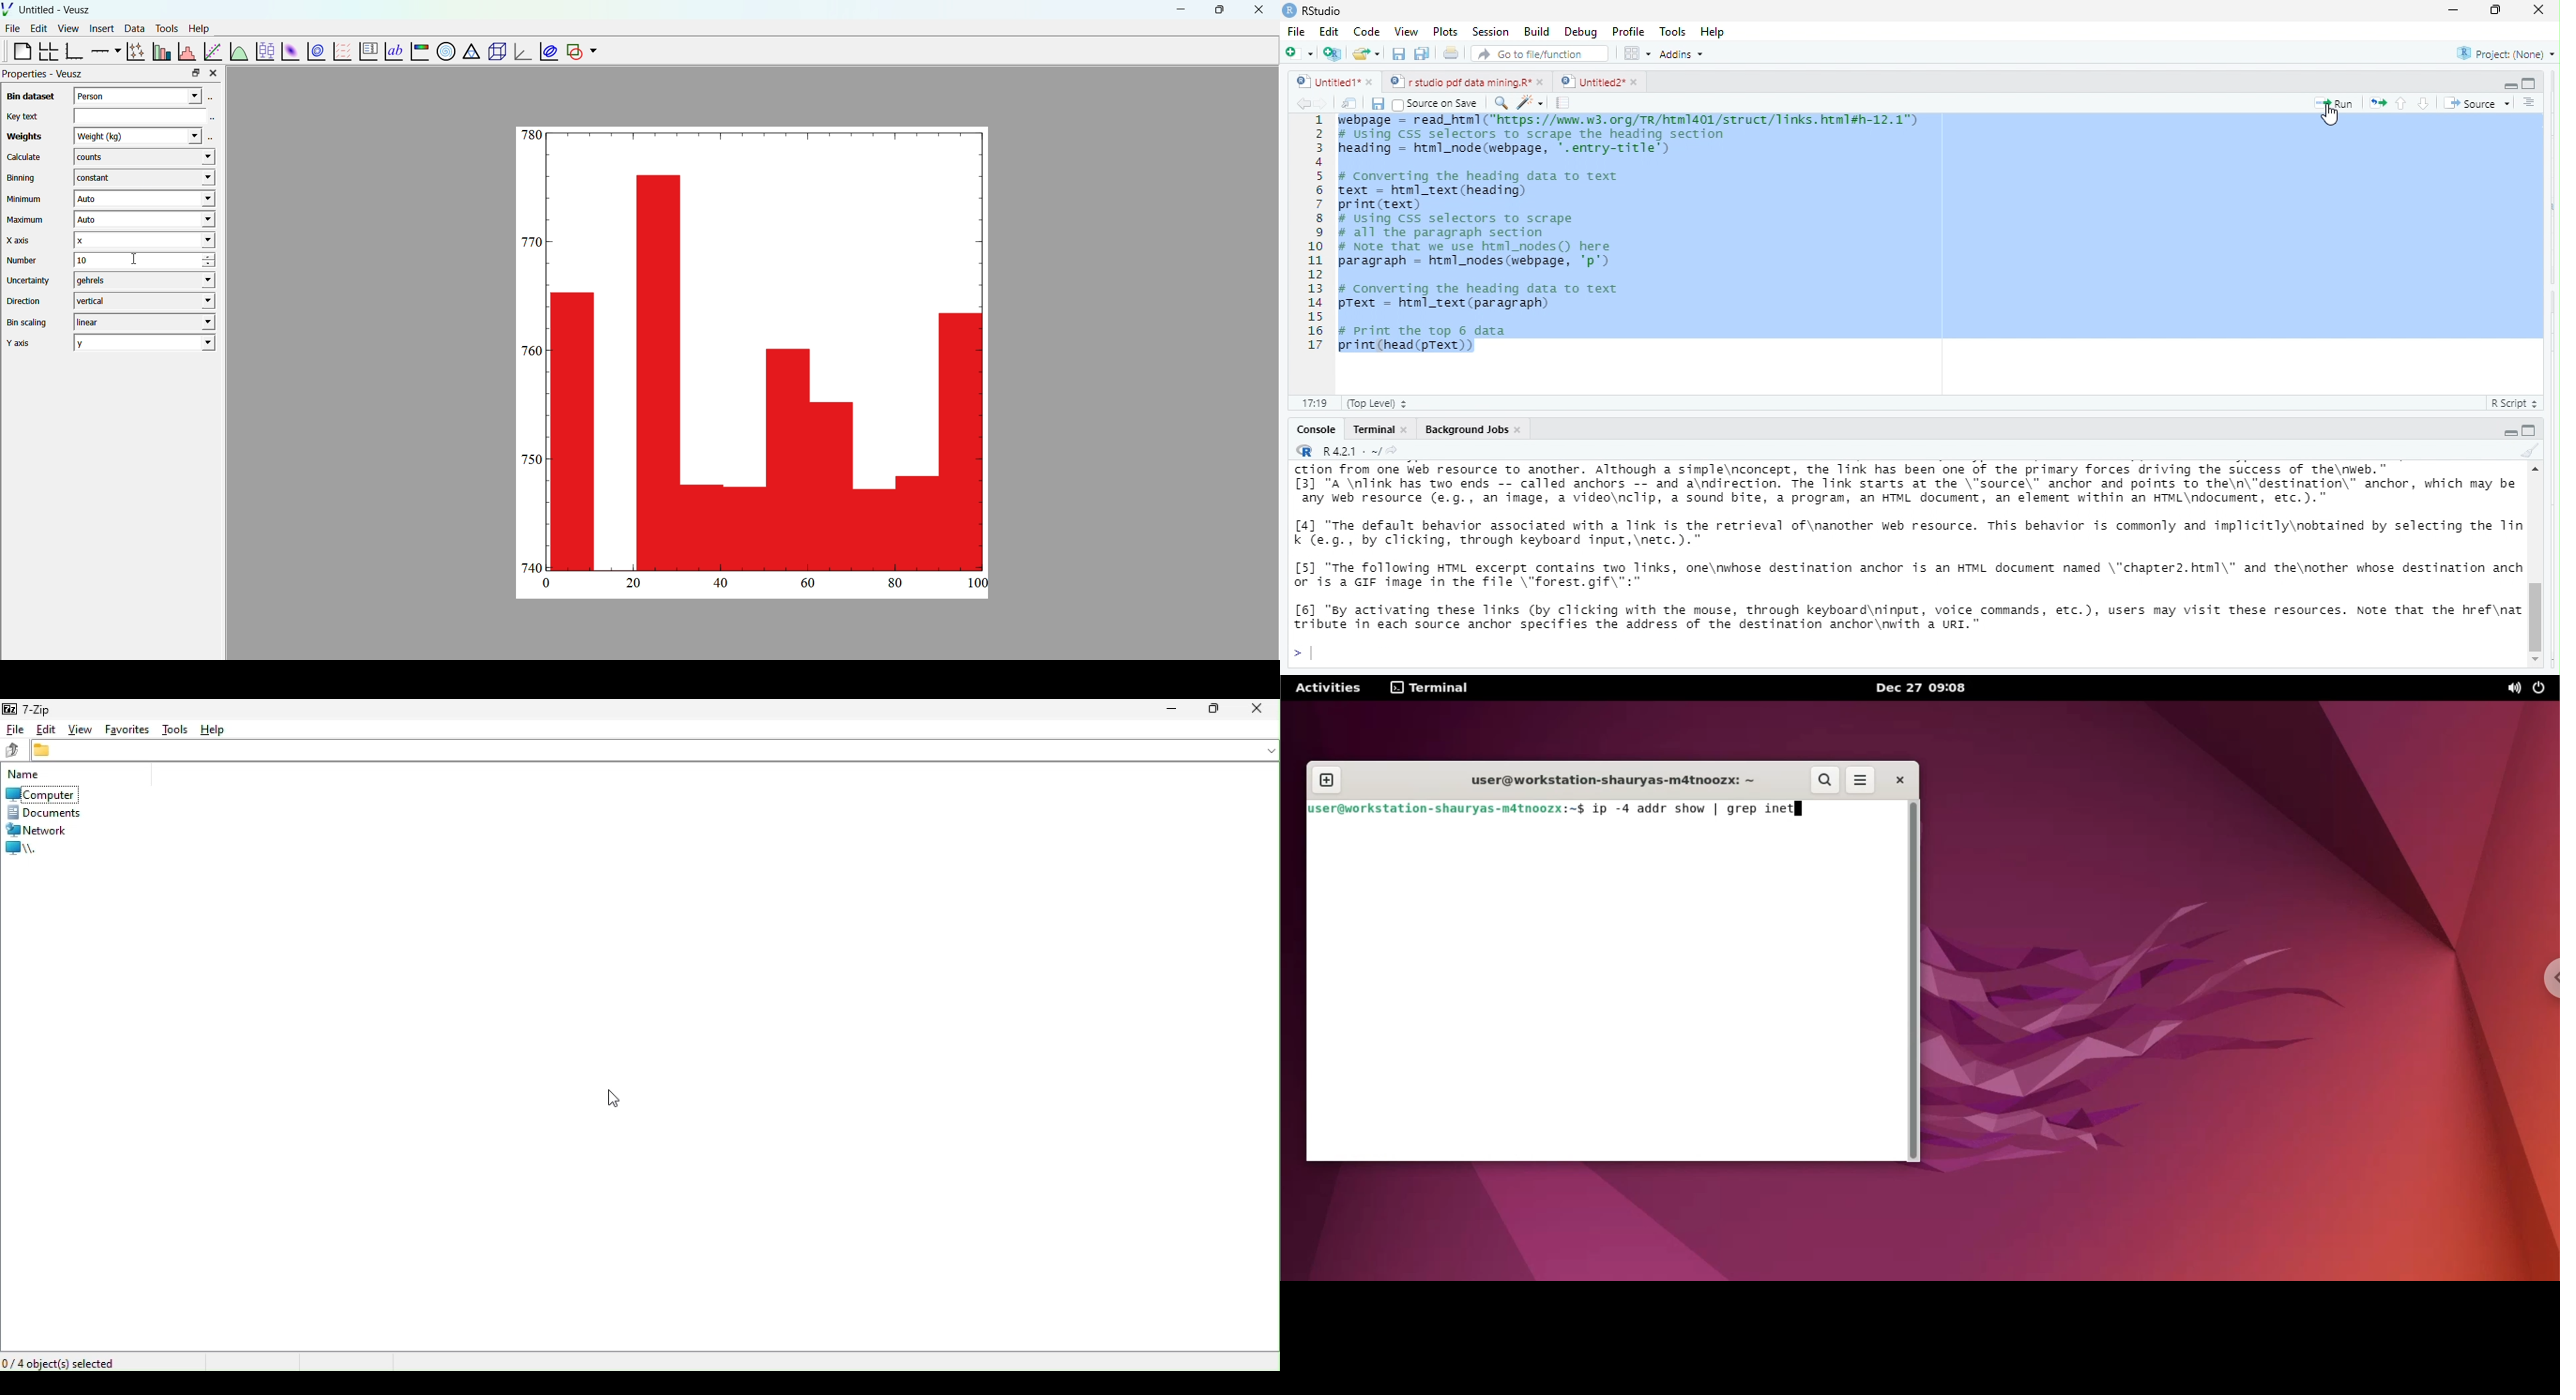  I want to click on Help, so click(1714, 32).